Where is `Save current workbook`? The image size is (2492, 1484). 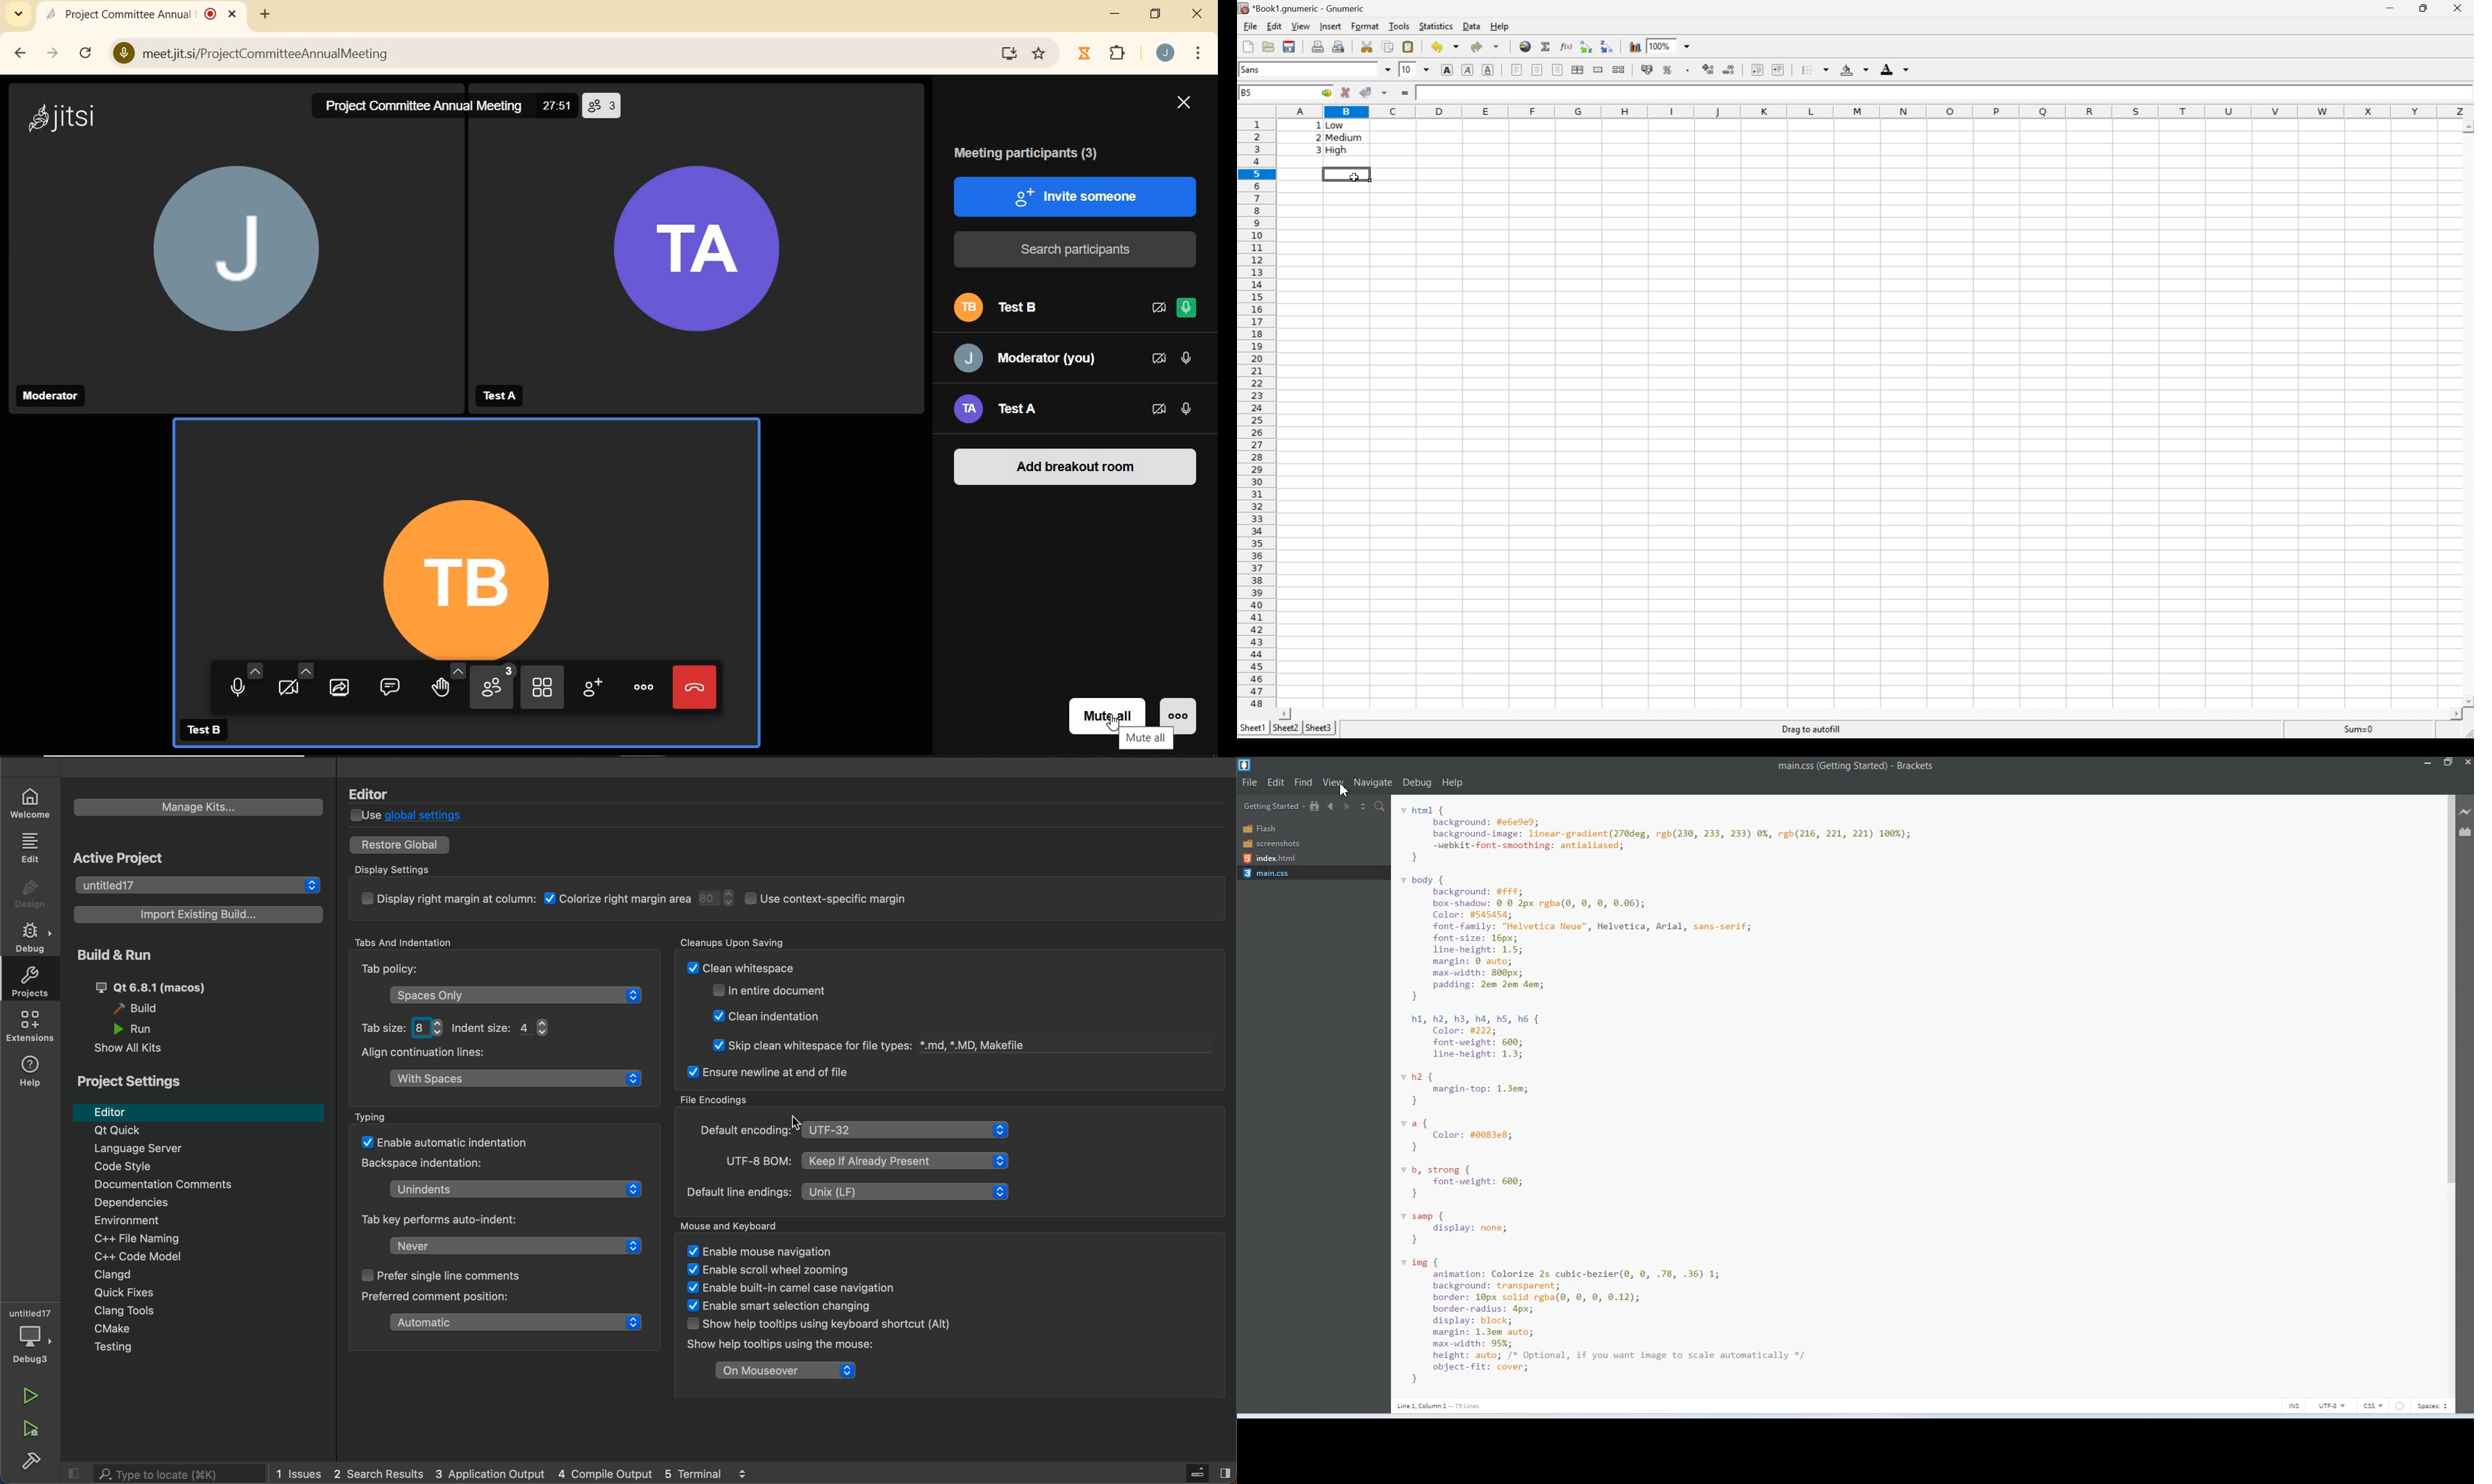 Save current workbook is located at coordinates (1290, 47).